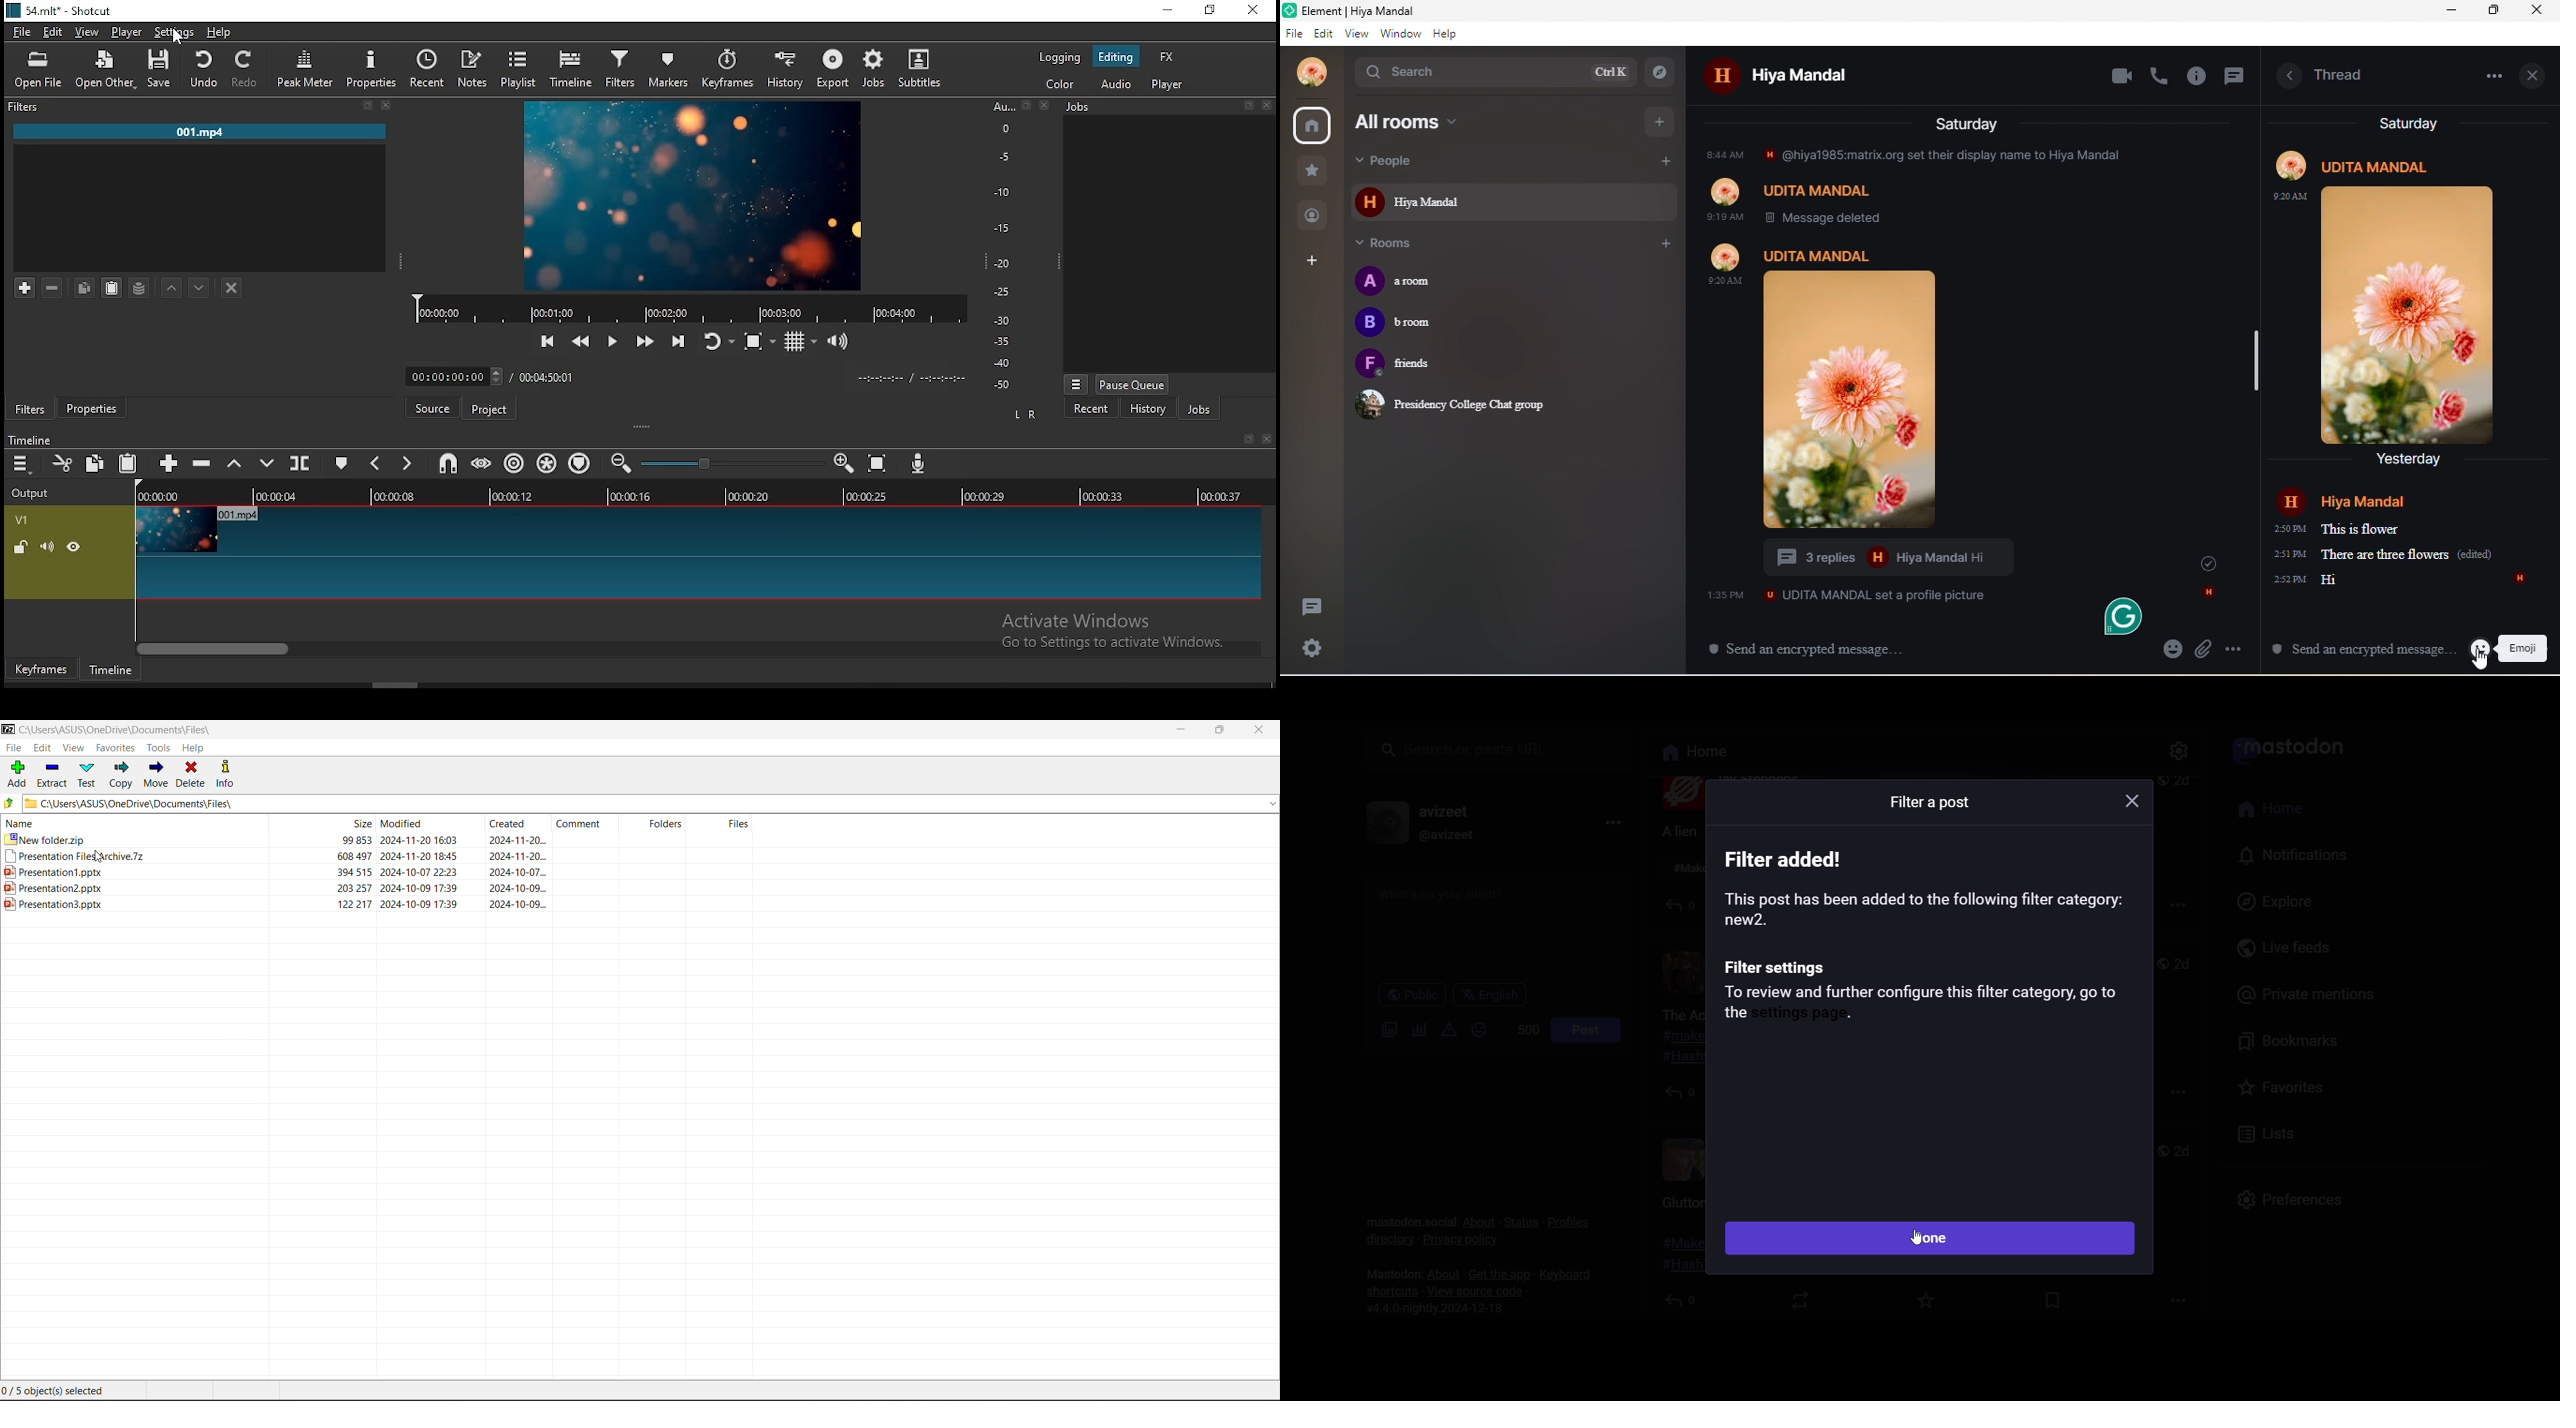 The width and height of the screenshot is (2576, 1428). Describe the element at coordinates (2491, 75) in the screenshot. I see `menu` at that location.